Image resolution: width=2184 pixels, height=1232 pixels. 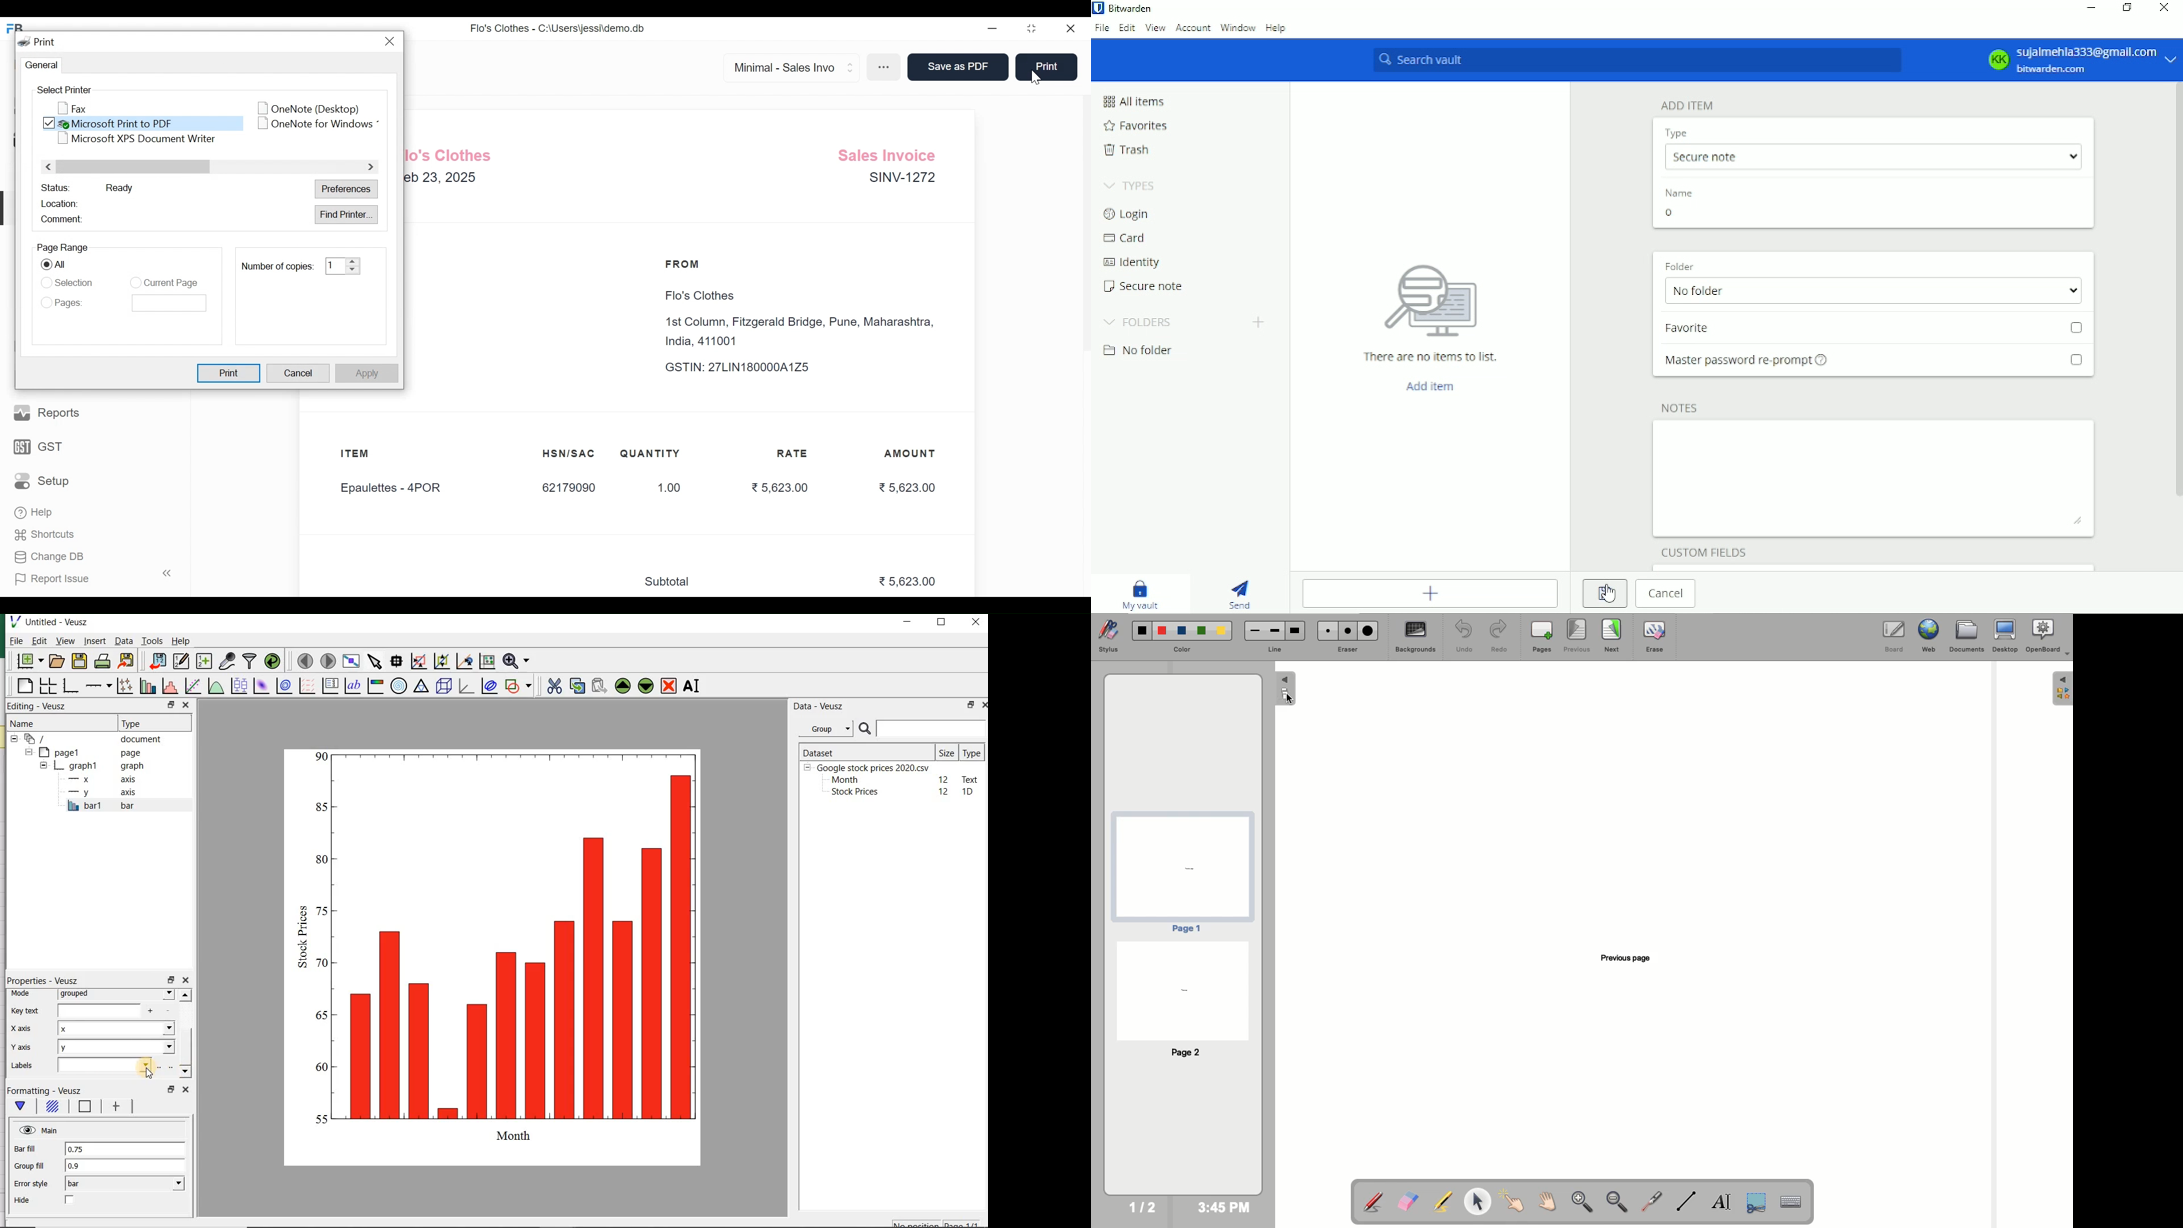 What do you see at coordinates (1669, 594) in the screenshot?
I see `Cancel` at bounding box center [1669, 594].